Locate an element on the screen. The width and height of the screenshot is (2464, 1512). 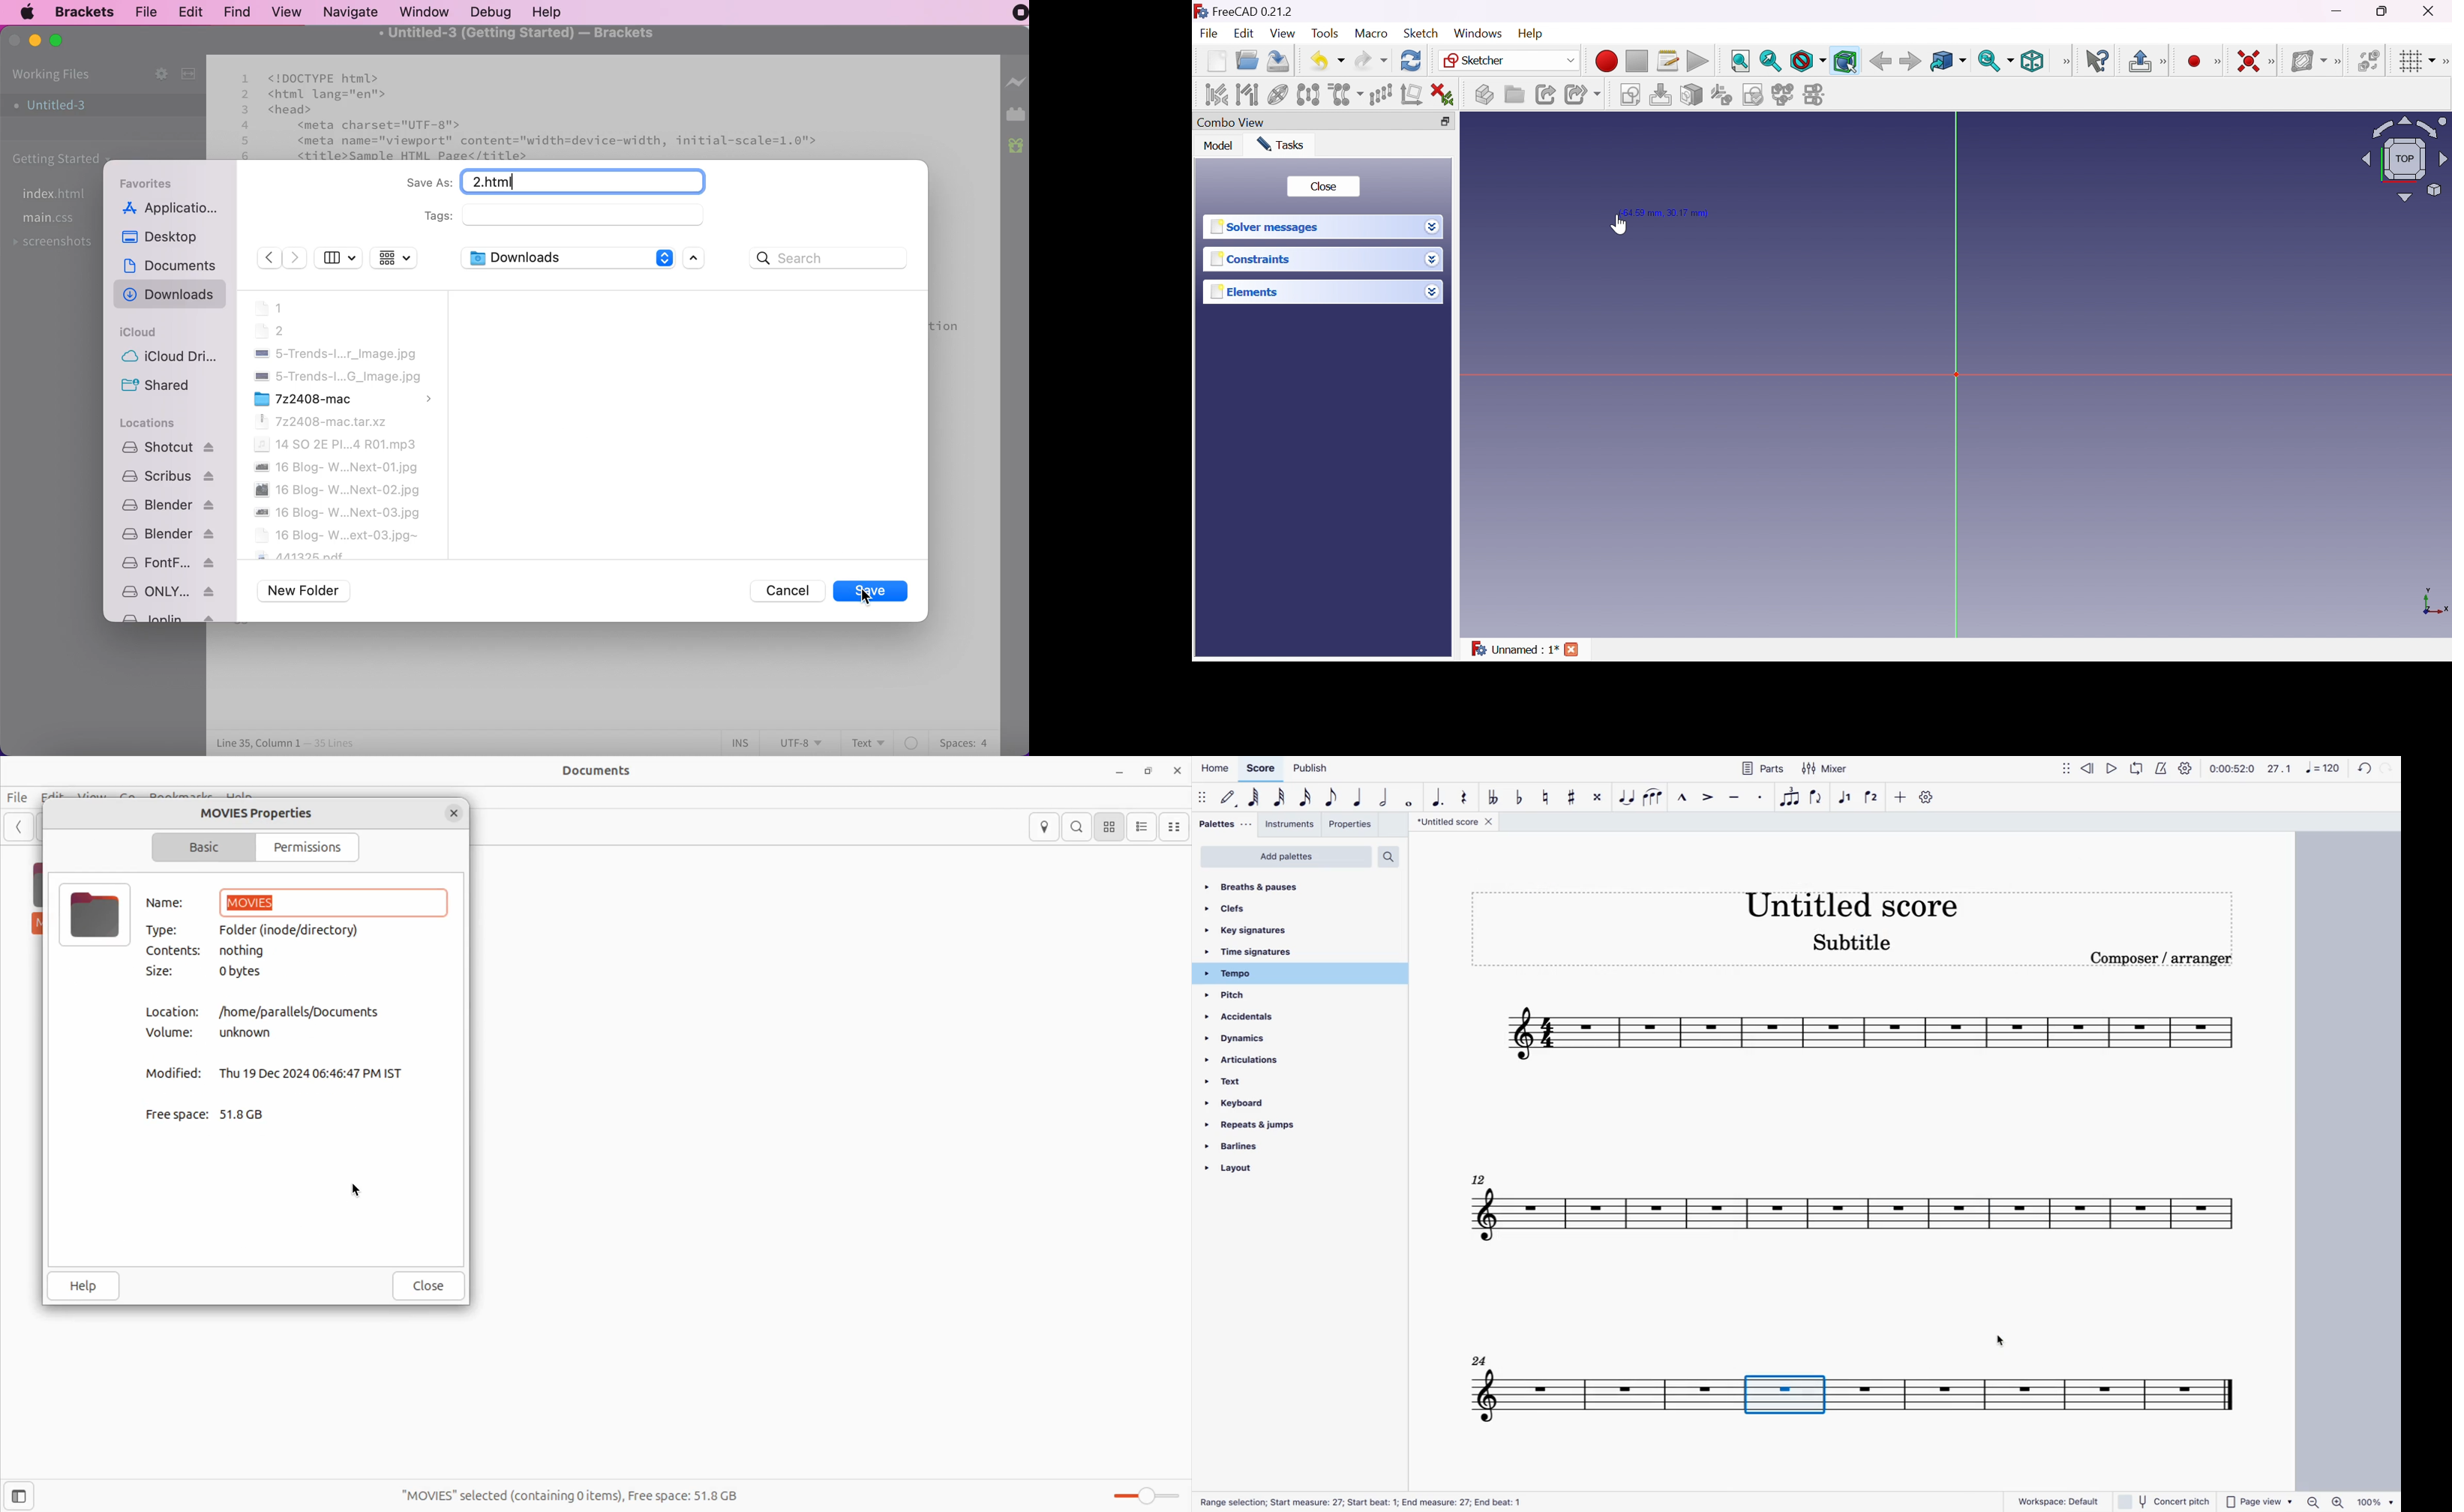
Switch virtual space is located at coordinates (2369, 62).